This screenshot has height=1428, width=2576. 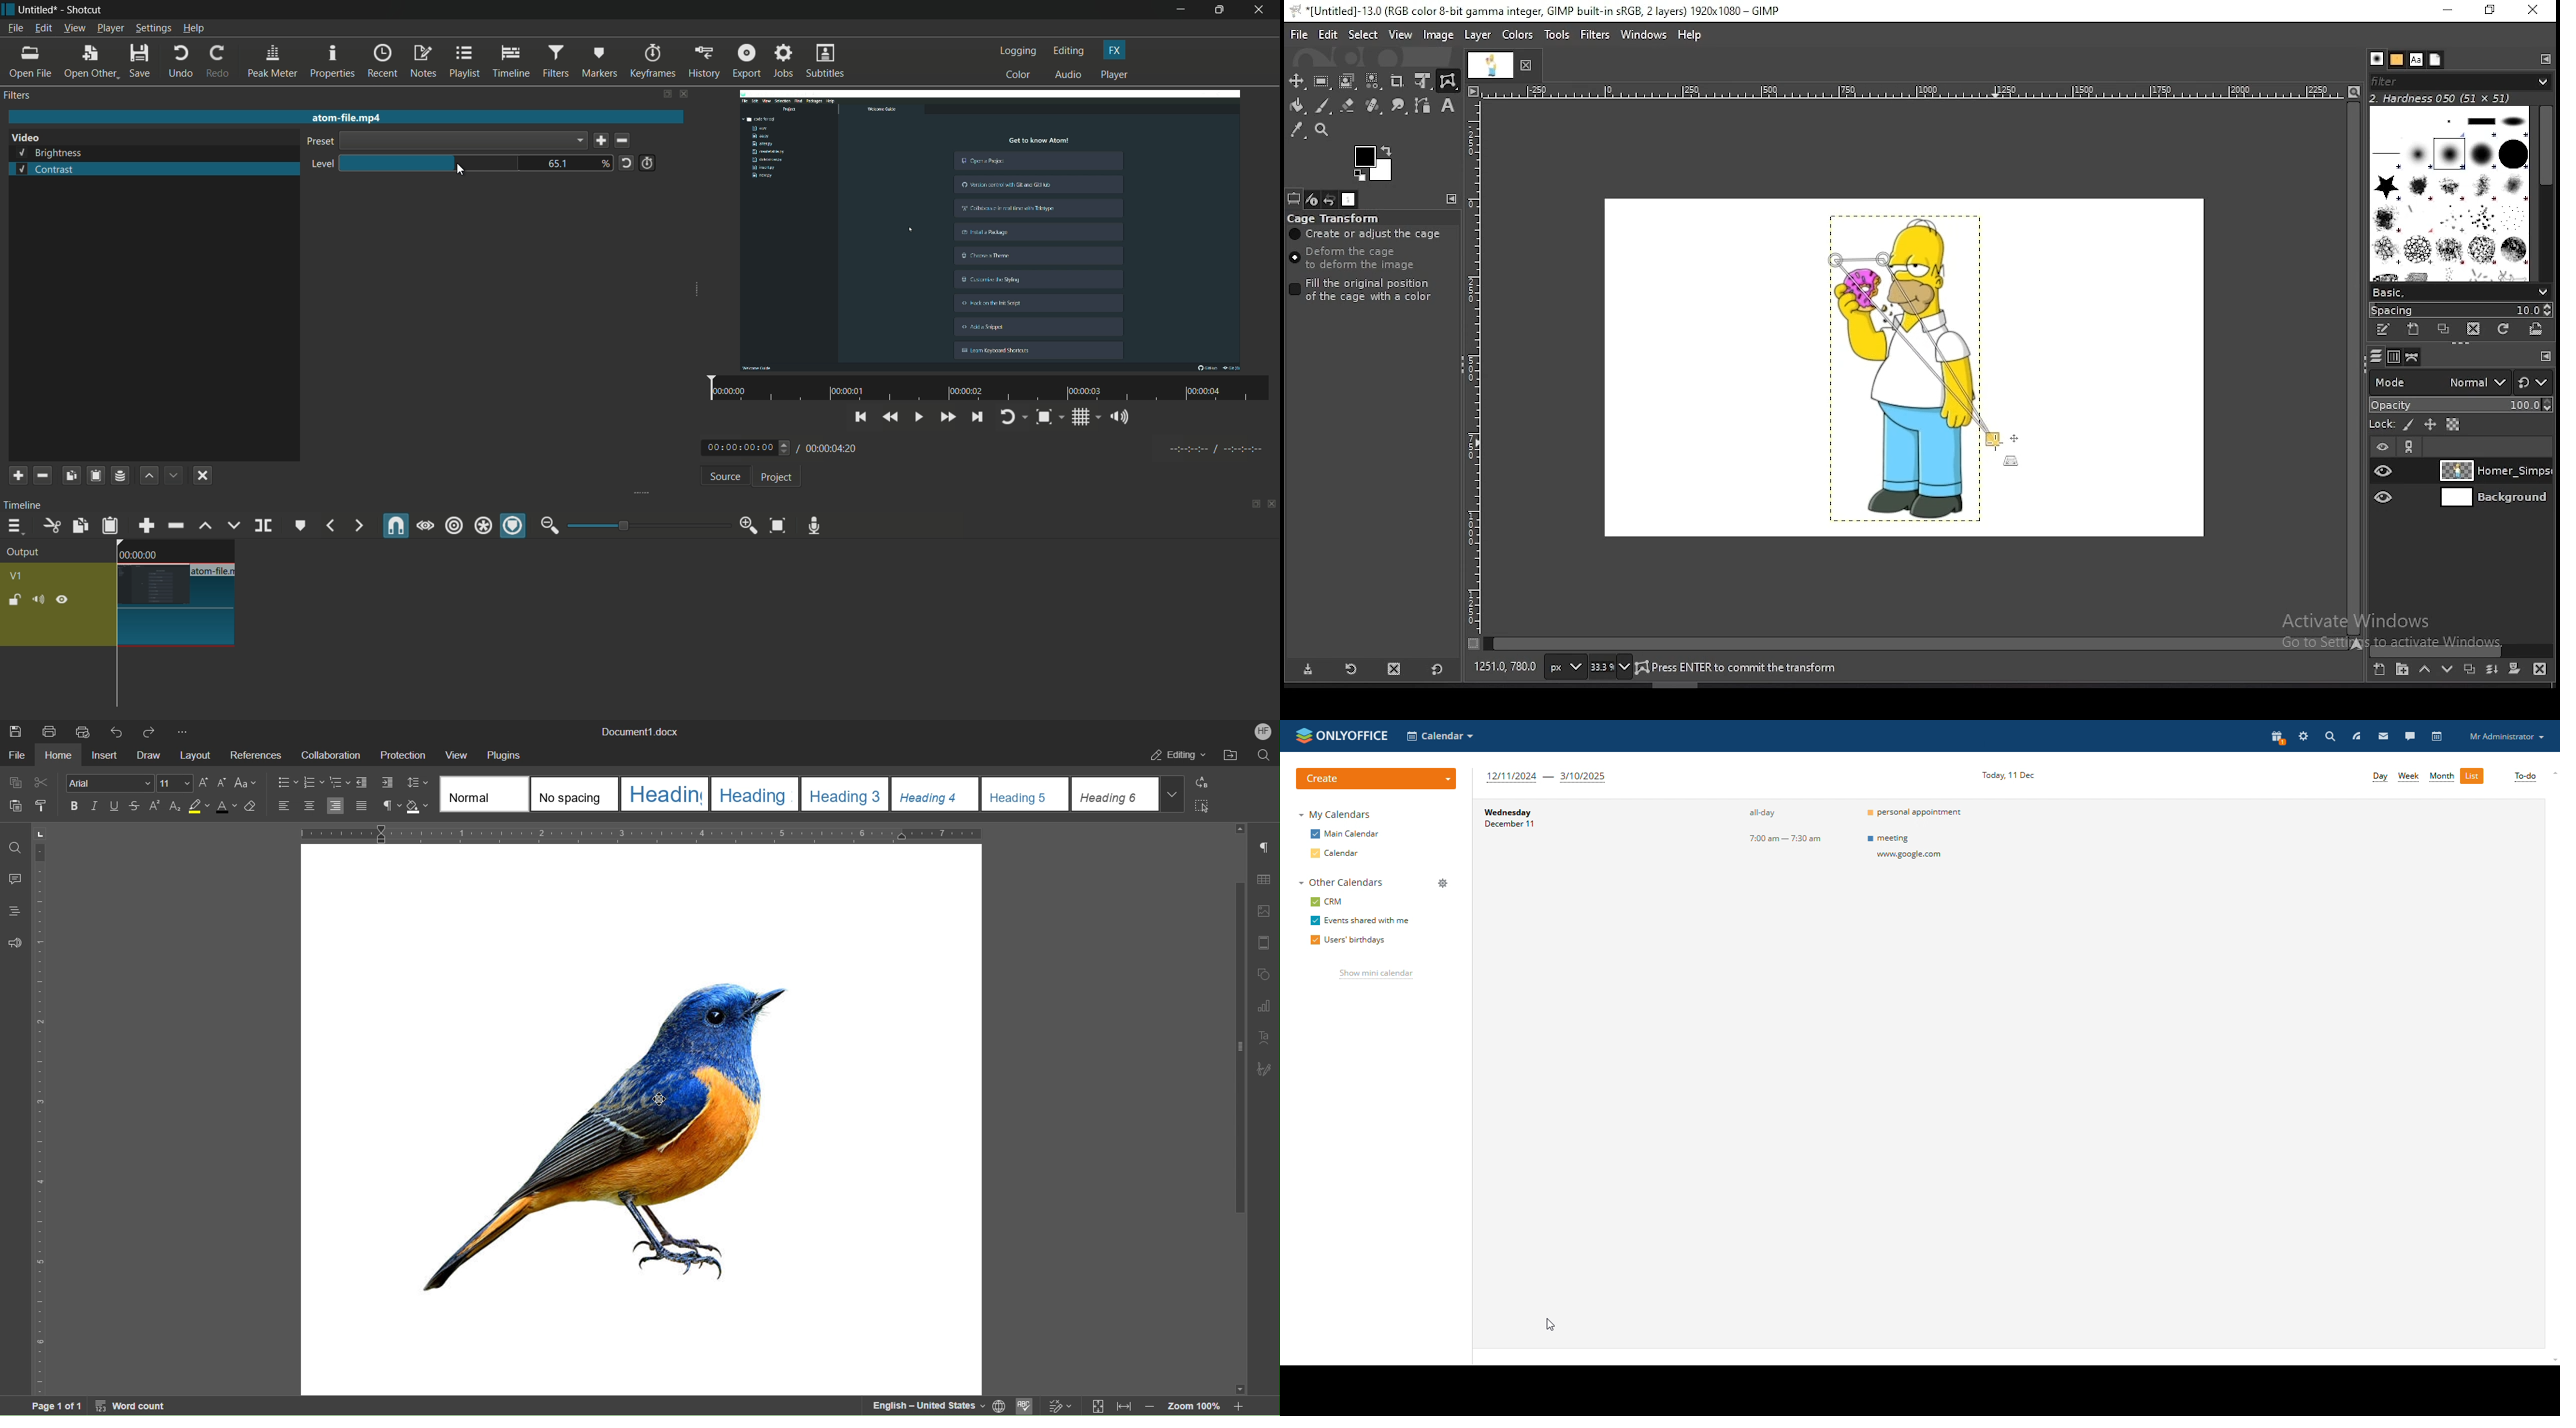 I want to click on mail, so click(x=2384, y=736).